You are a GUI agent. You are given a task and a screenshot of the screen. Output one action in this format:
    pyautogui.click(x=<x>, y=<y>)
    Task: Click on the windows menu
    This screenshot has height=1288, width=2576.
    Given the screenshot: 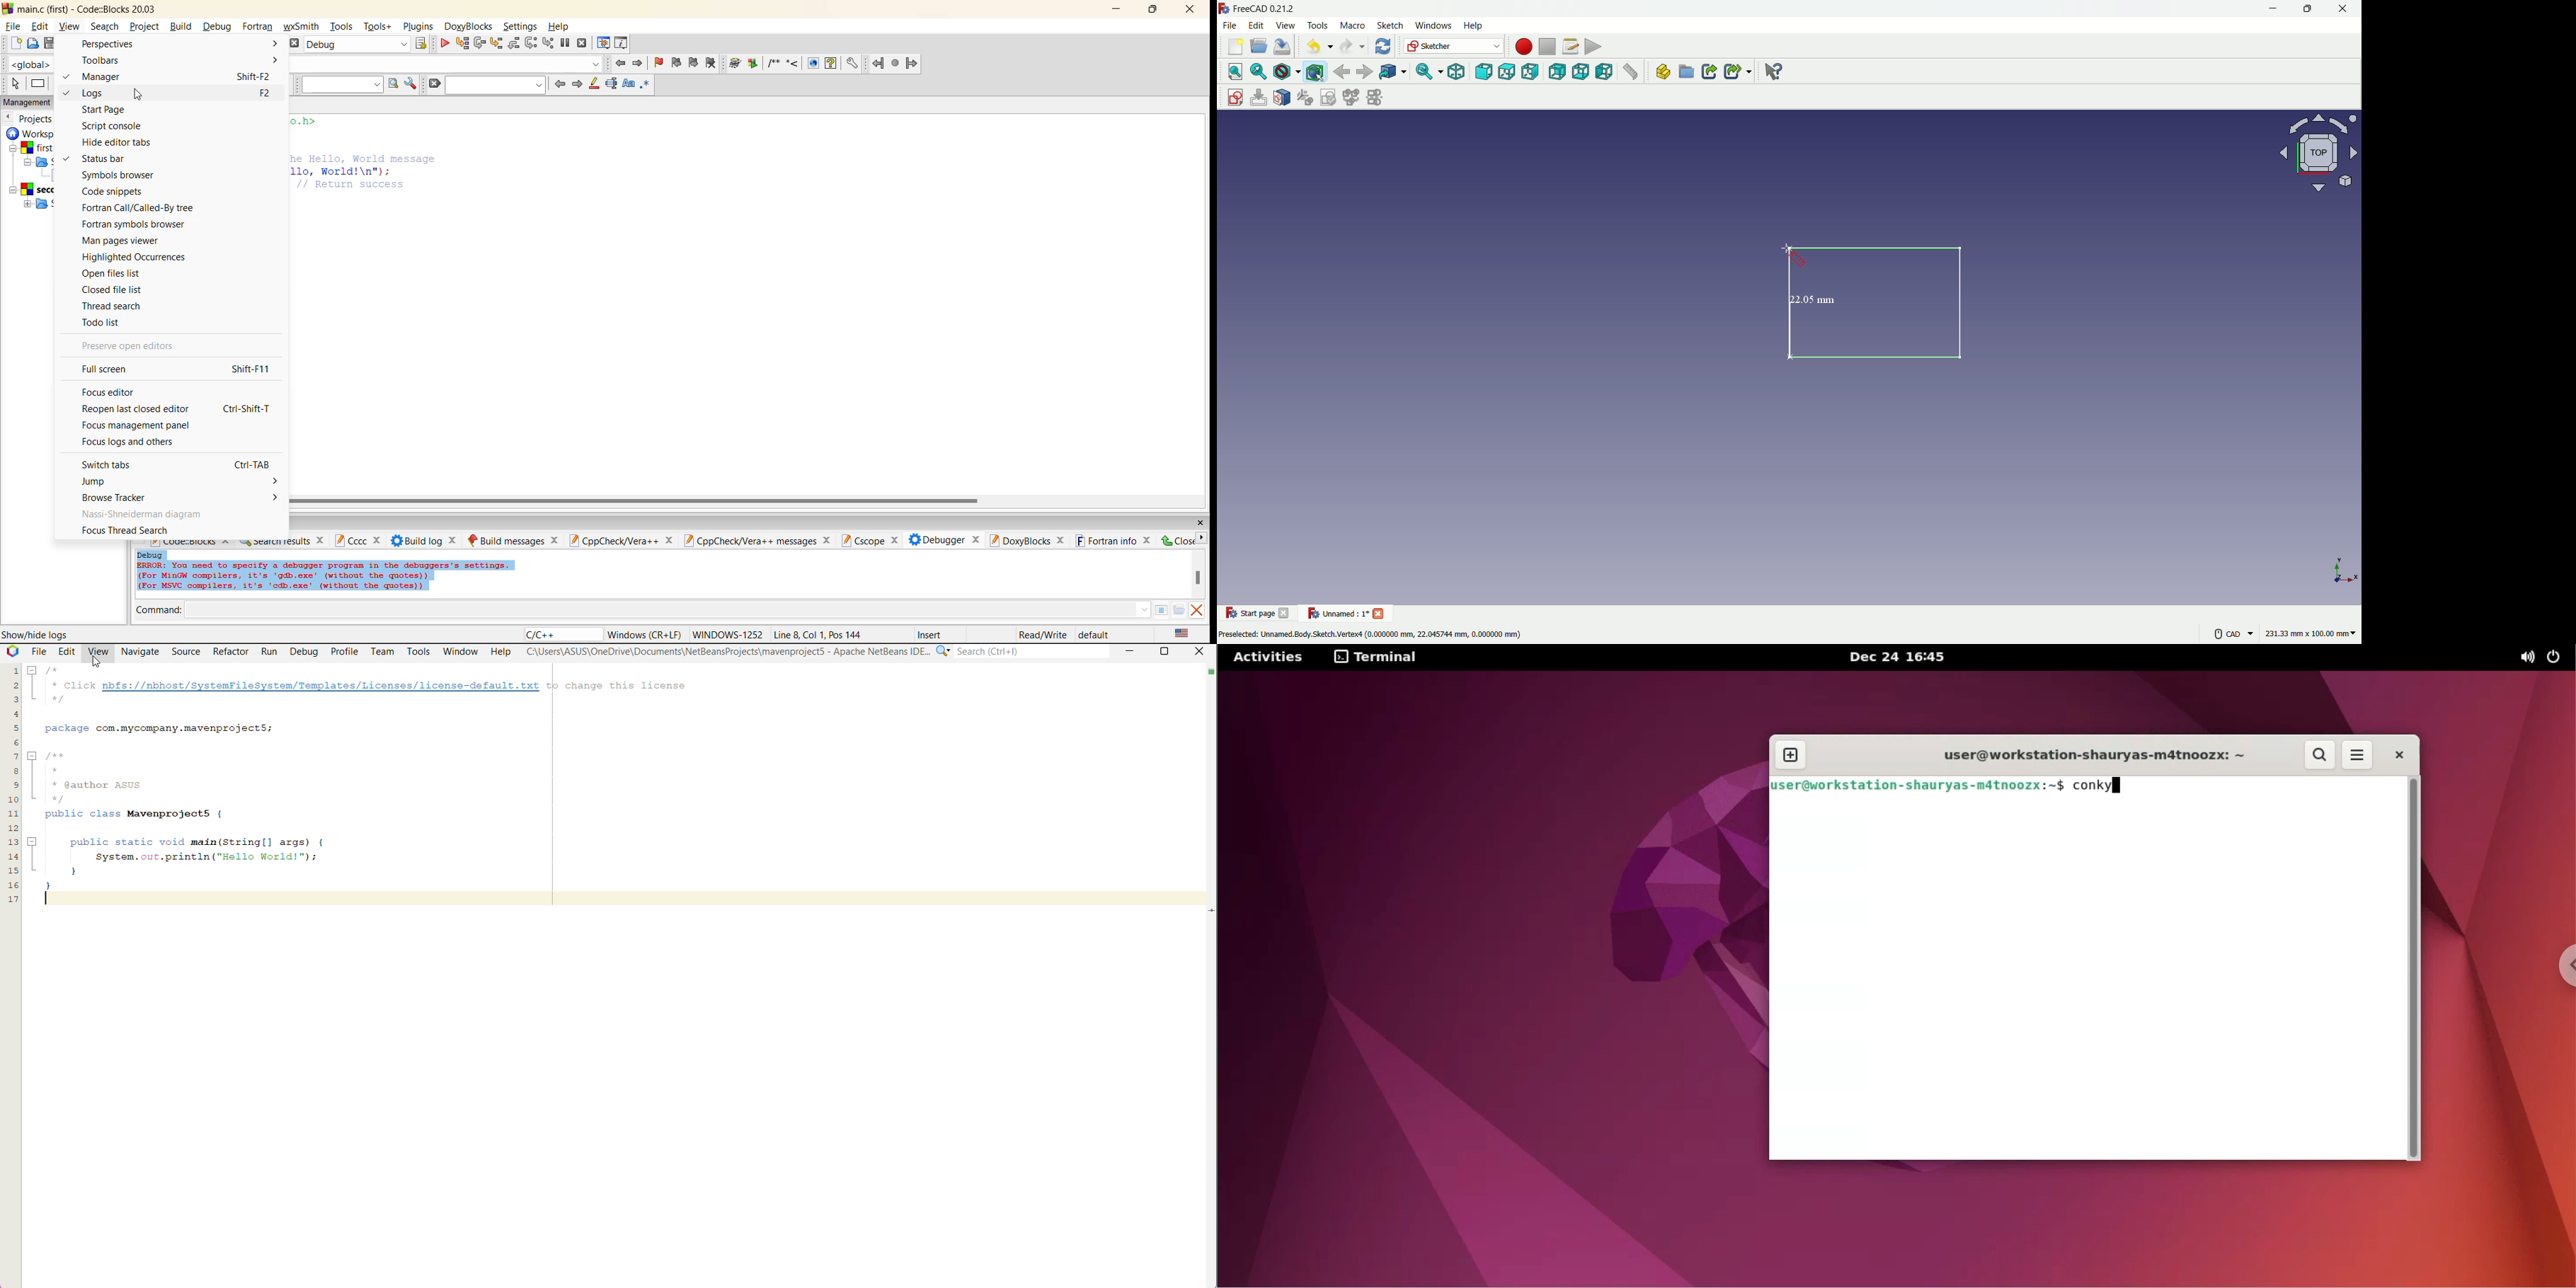 What is the action you would take?
    pyautogui.click(x=1433, y=25)
    